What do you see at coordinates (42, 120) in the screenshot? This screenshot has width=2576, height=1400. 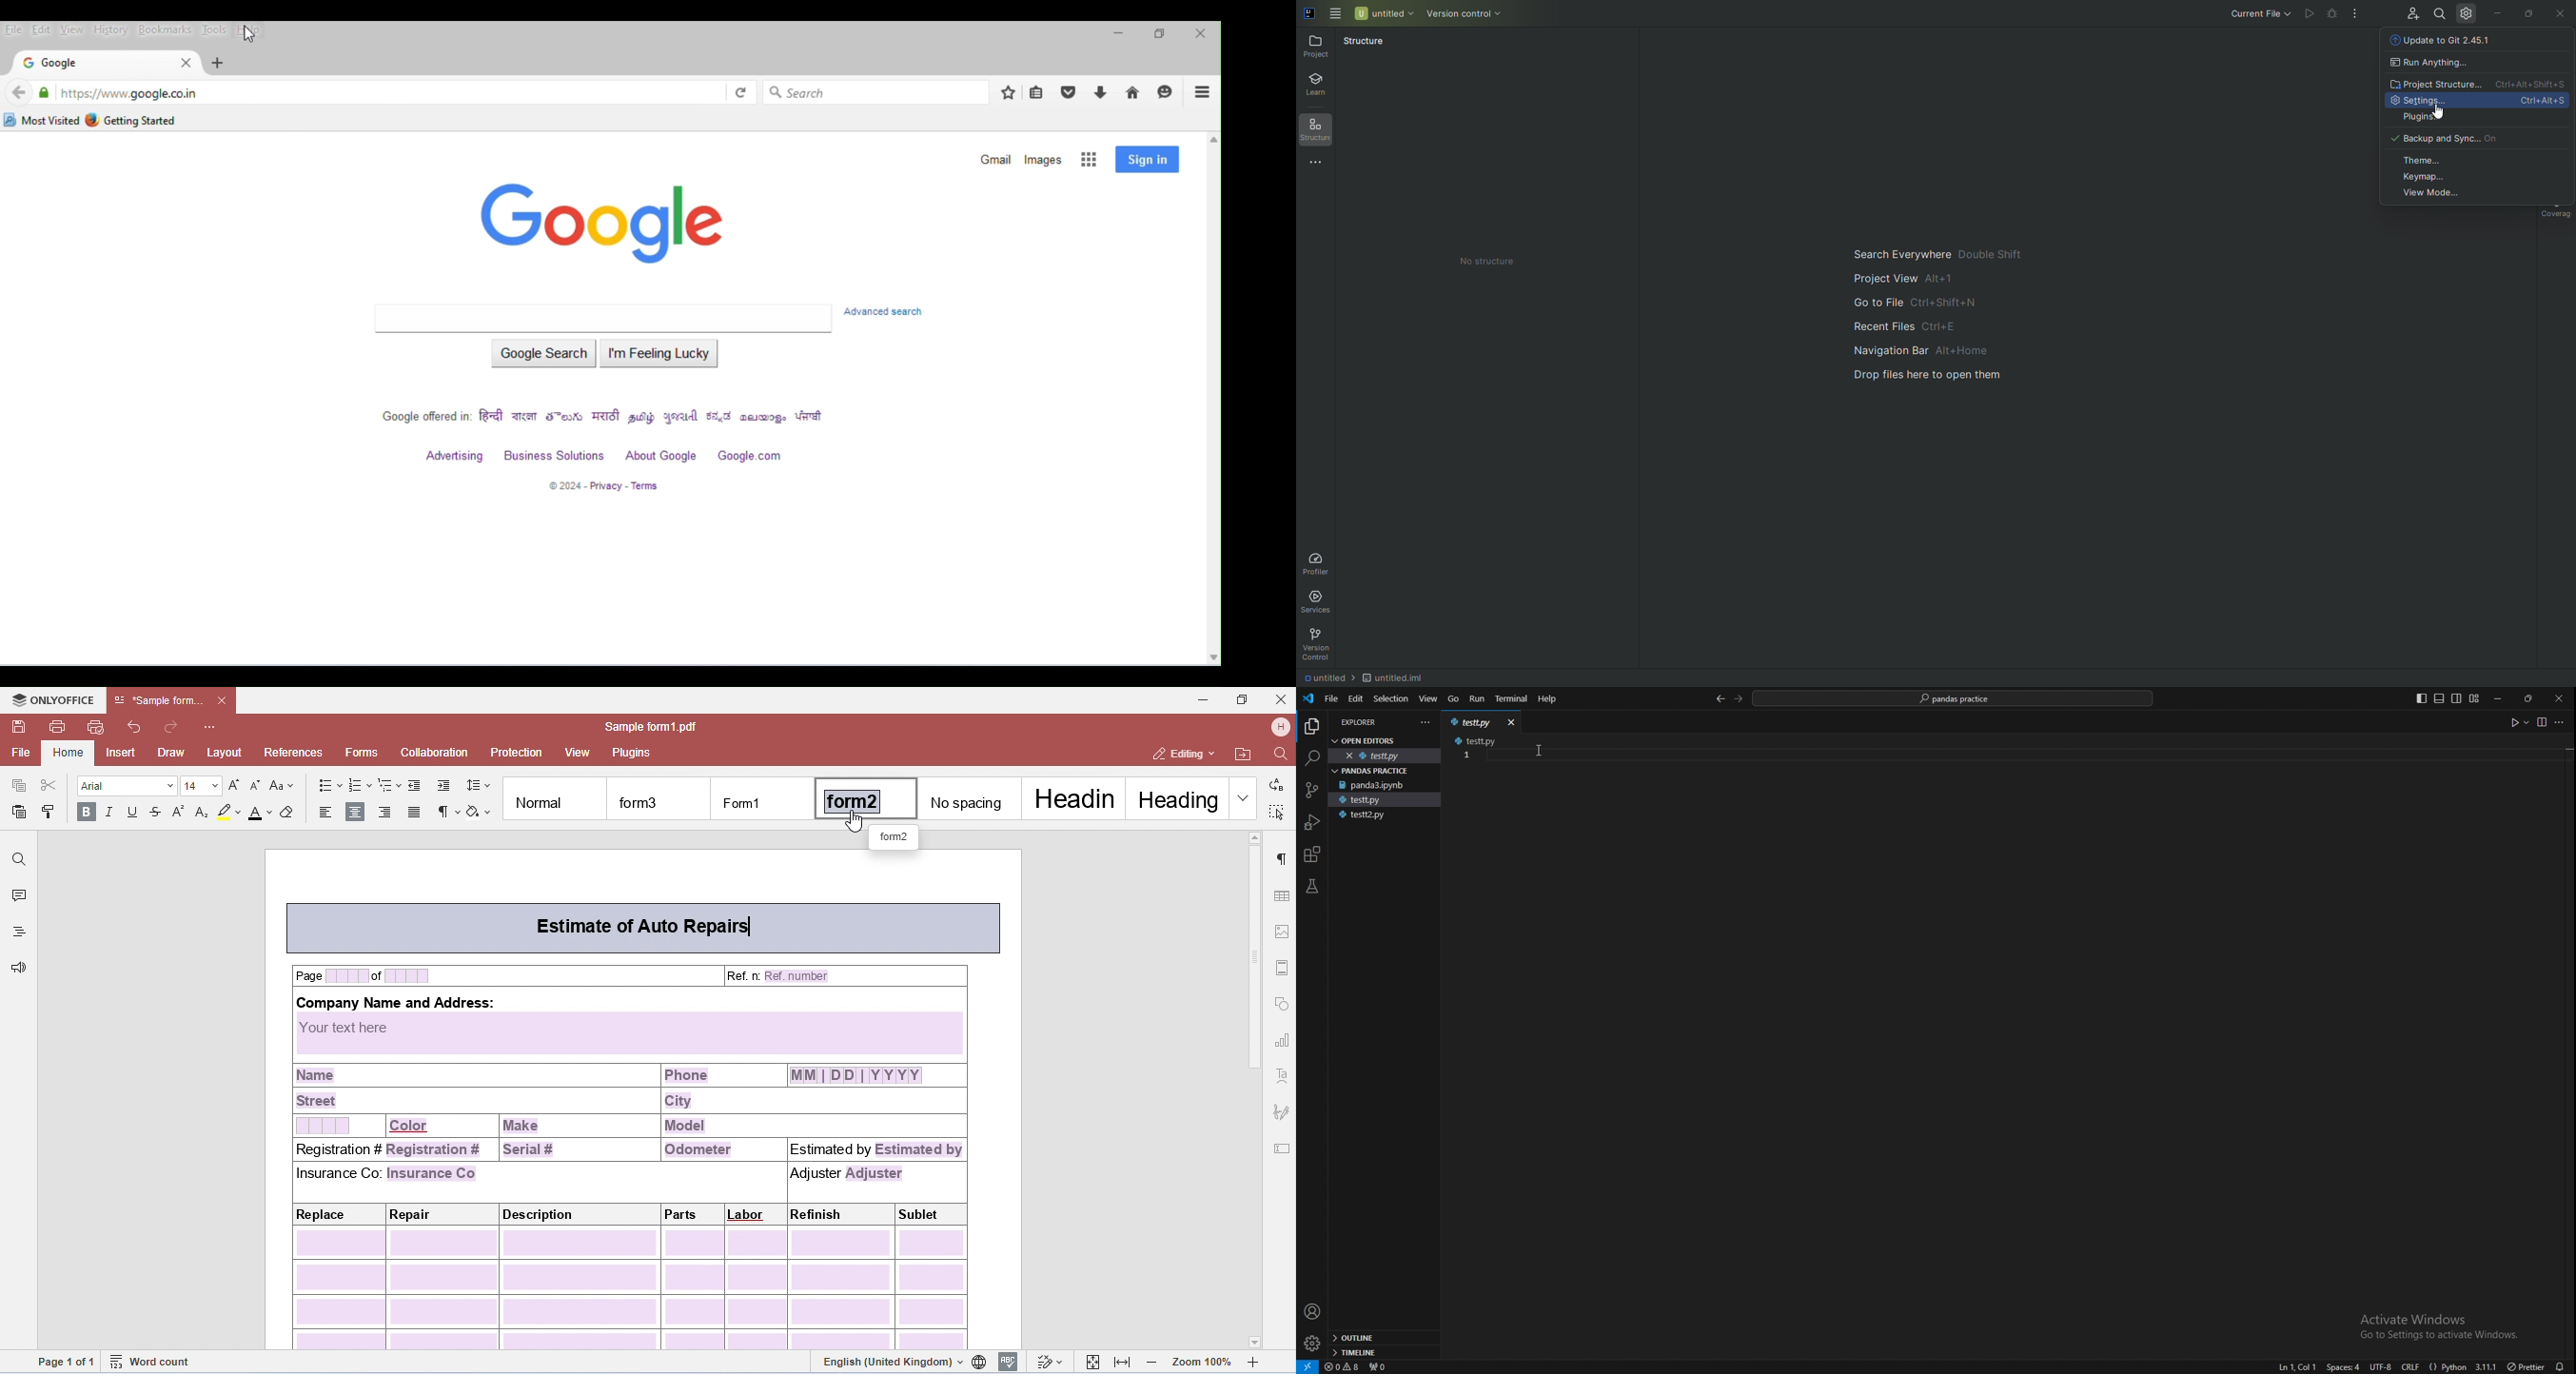 I see `most visited` at bounding box center [42, 120].